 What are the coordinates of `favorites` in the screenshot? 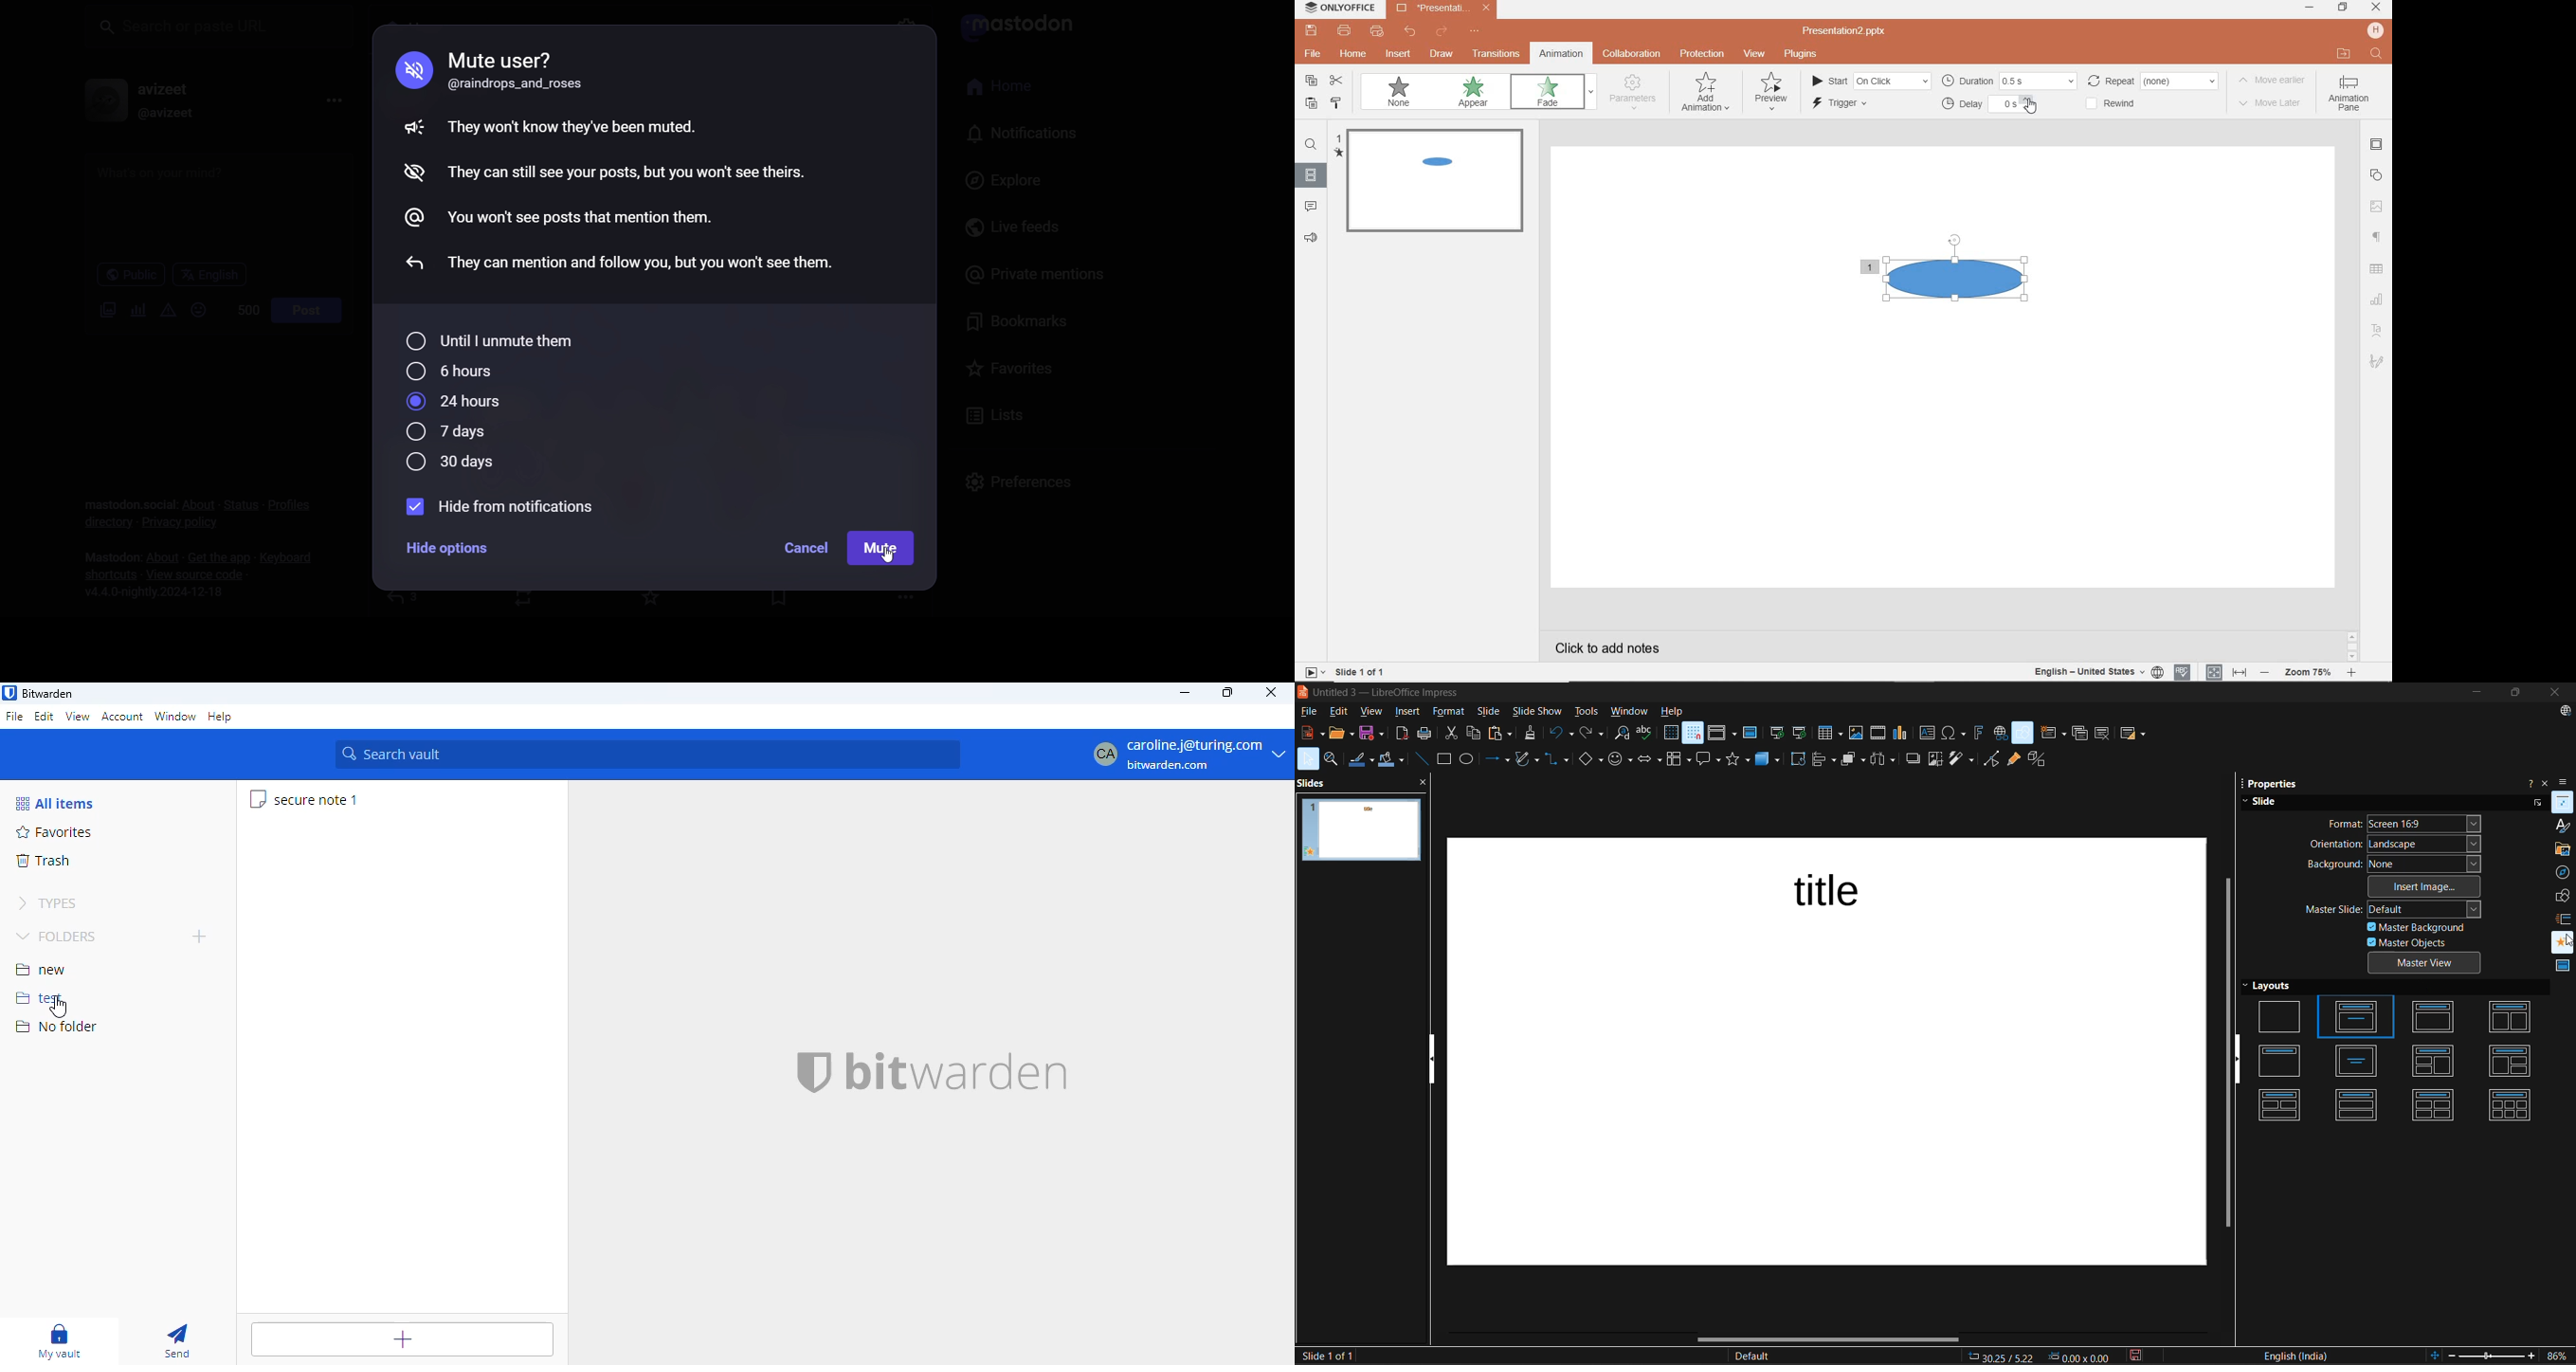 It's located at (55, 832).